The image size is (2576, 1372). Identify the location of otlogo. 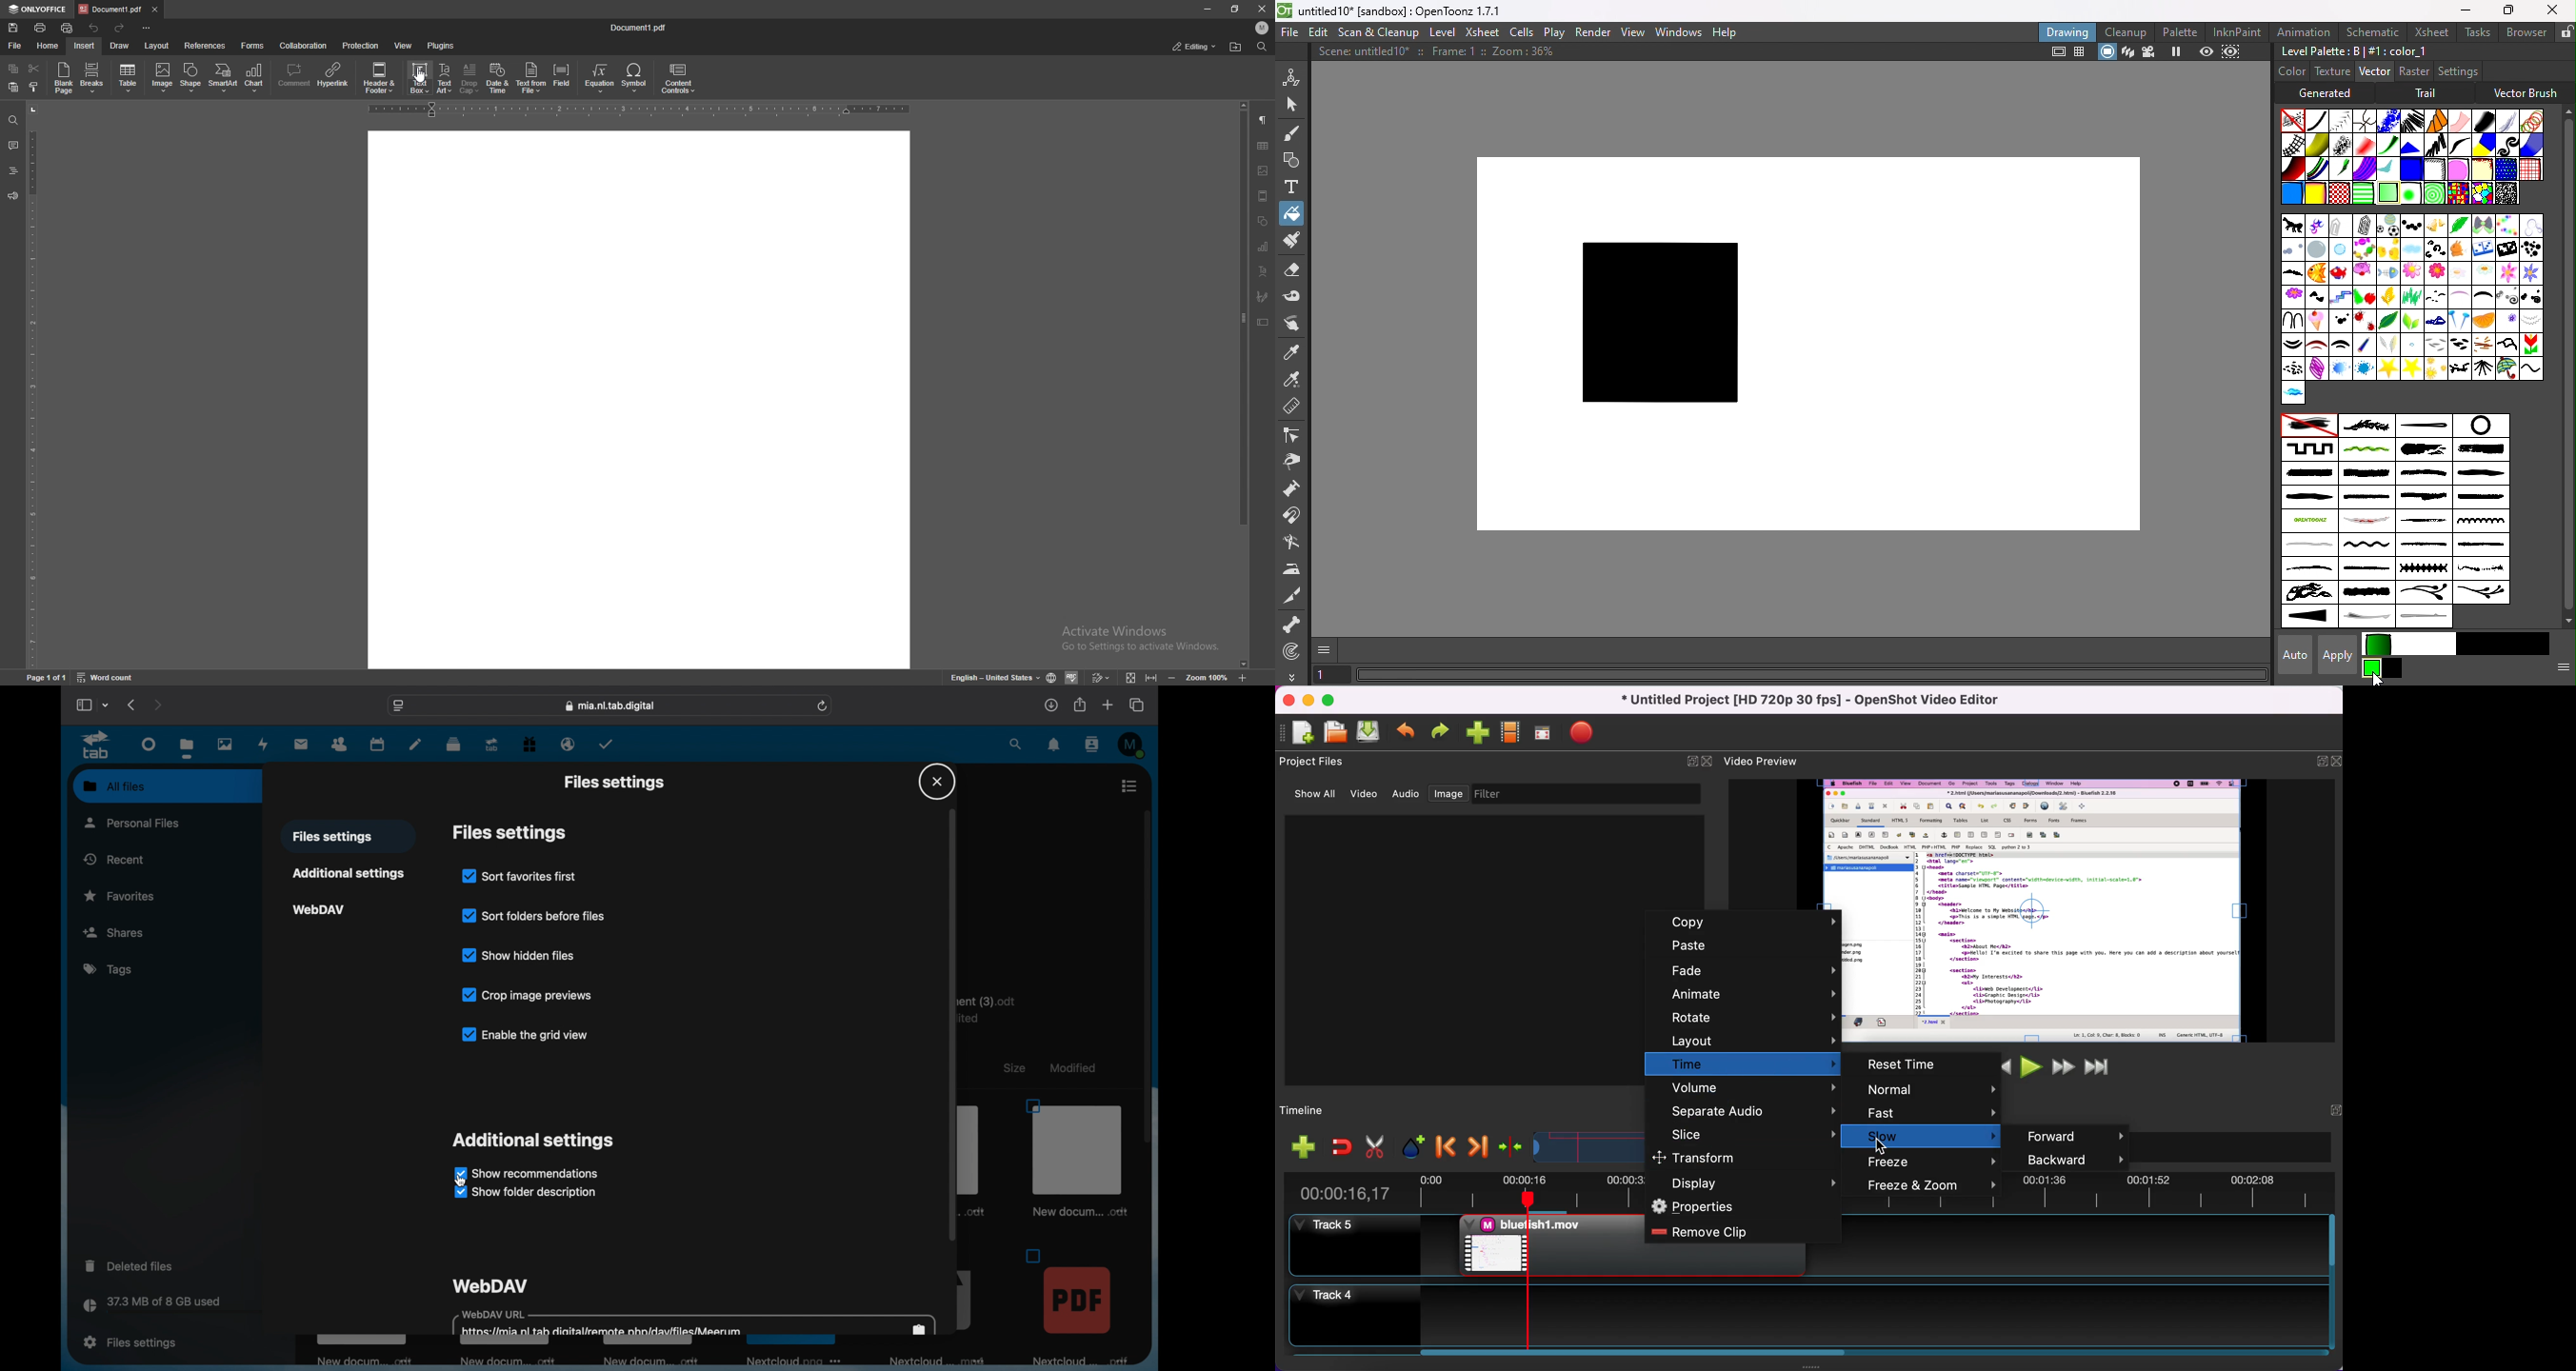
(2308, 520).